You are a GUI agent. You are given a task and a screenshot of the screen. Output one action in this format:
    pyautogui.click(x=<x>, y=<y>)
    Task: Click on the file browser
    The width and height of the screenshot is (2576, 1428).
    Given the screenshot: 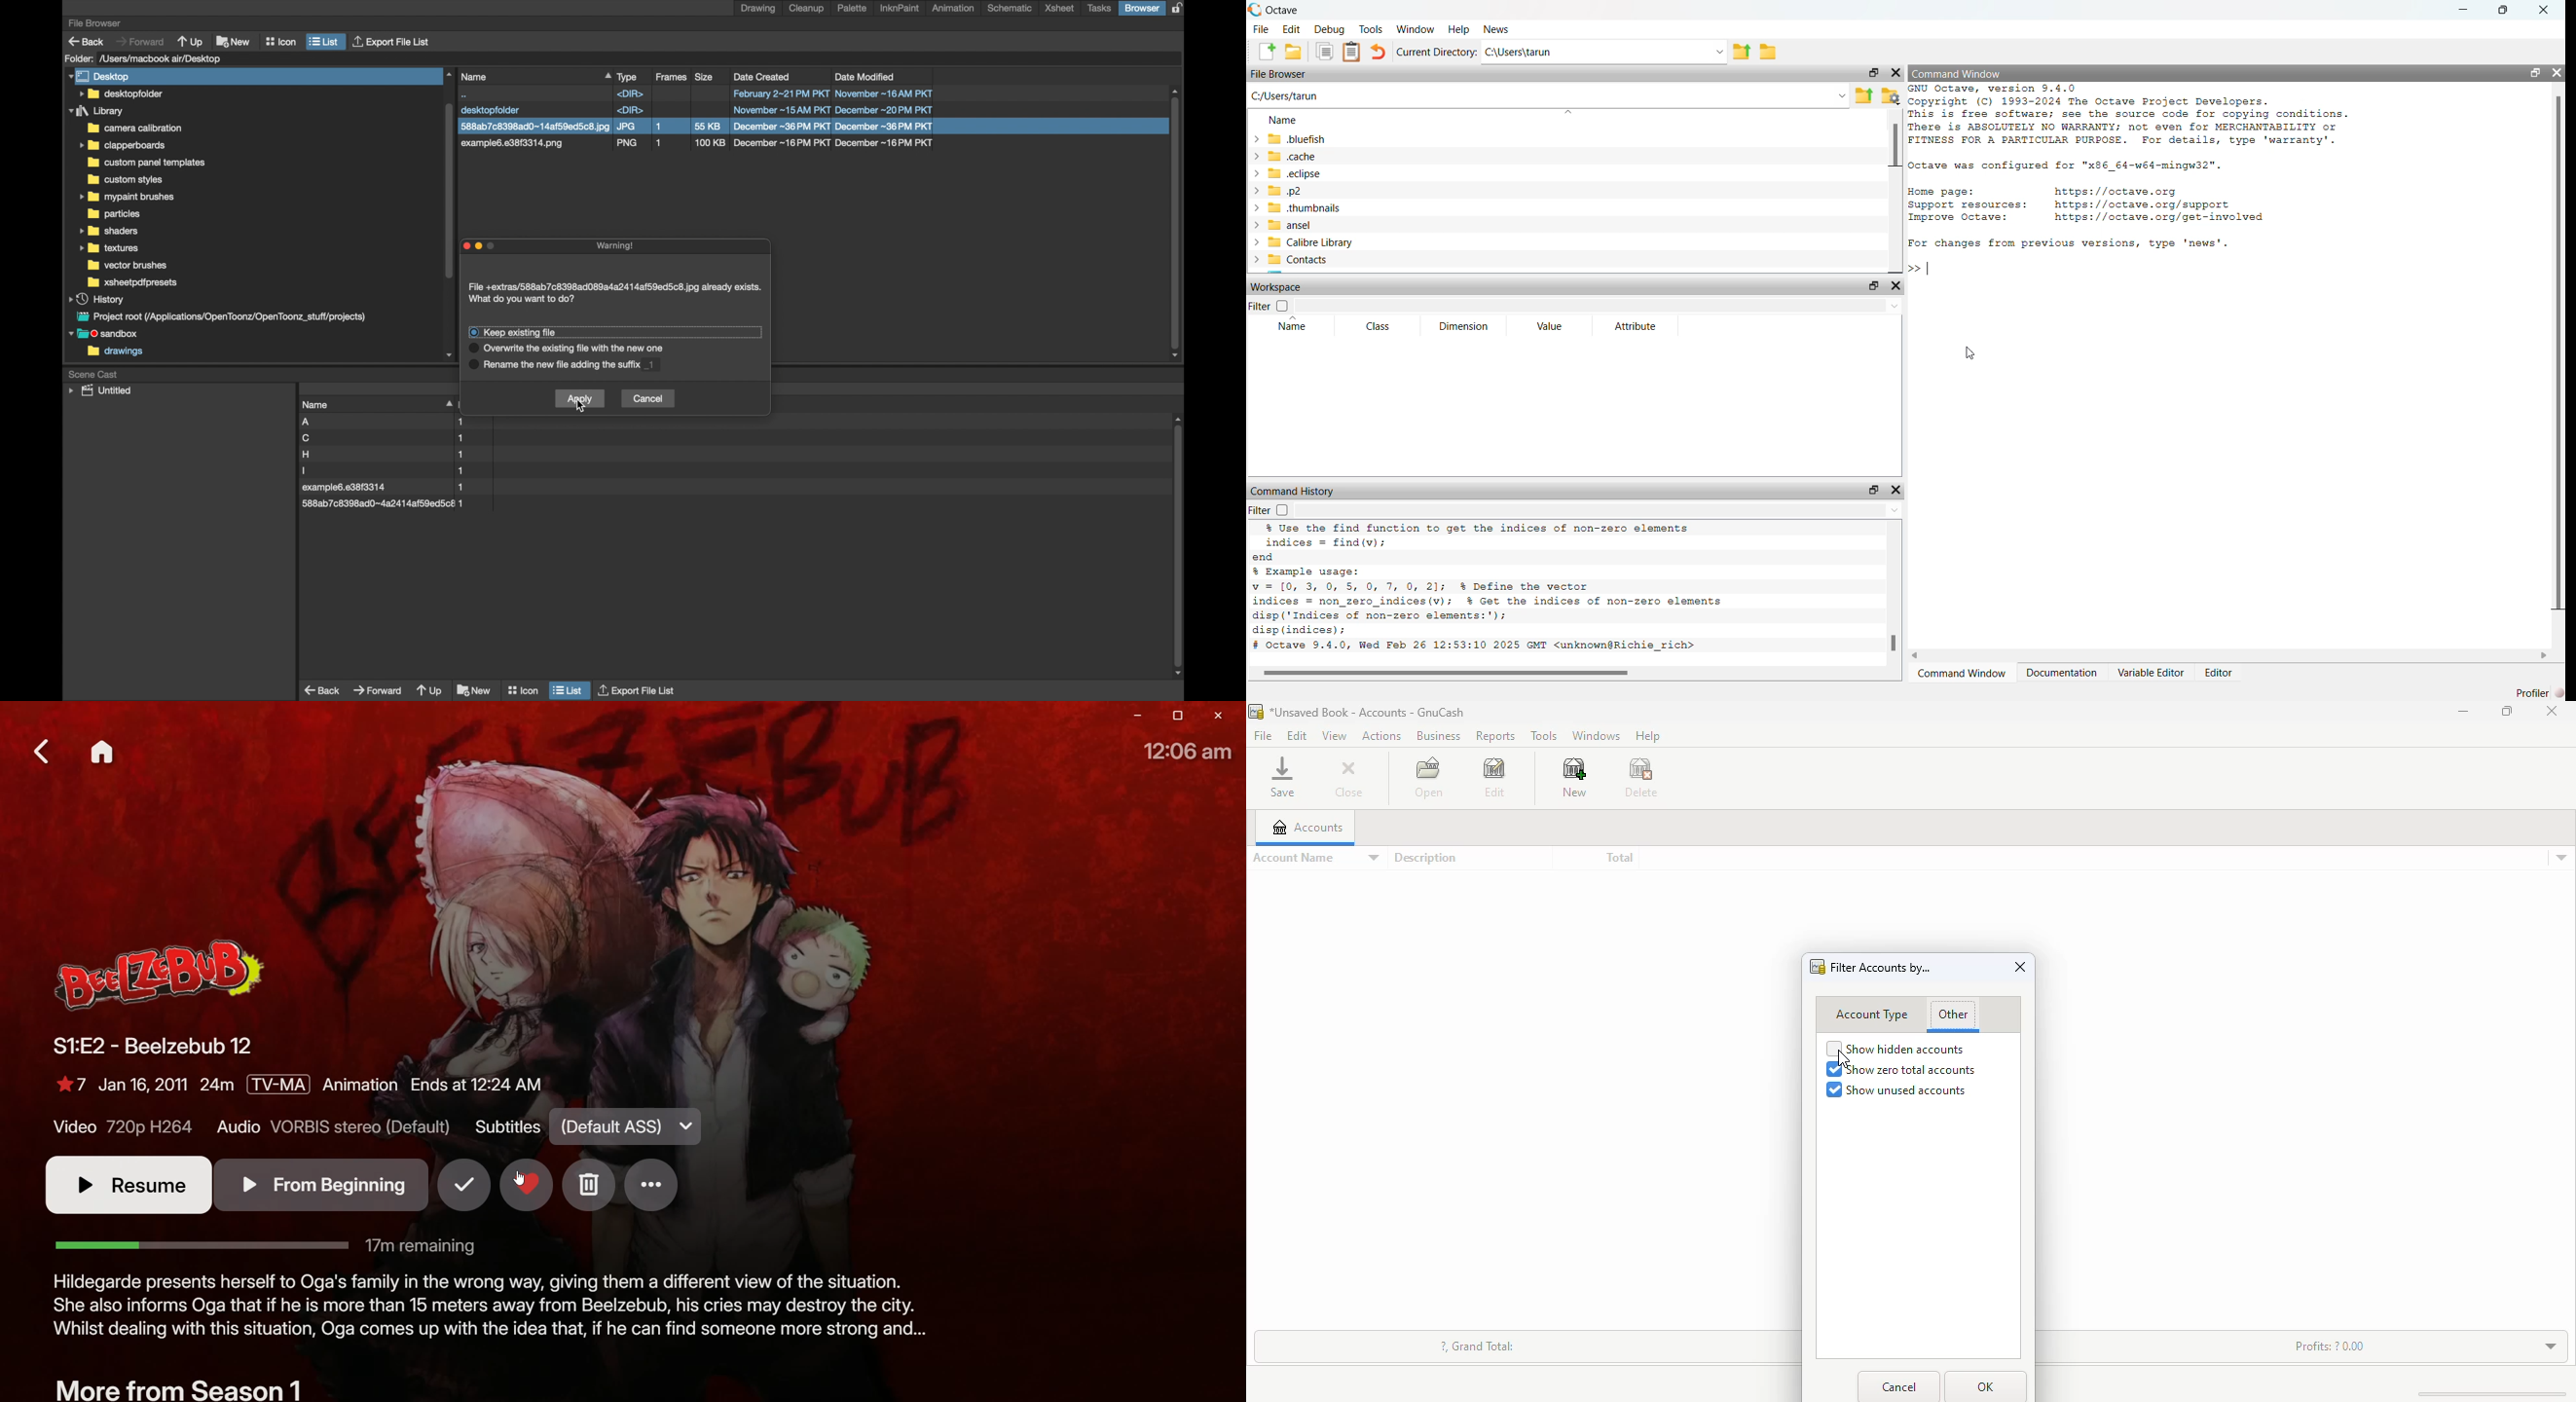 What is the action you would take?
    pyautogui.click(x=94, y=23)
    